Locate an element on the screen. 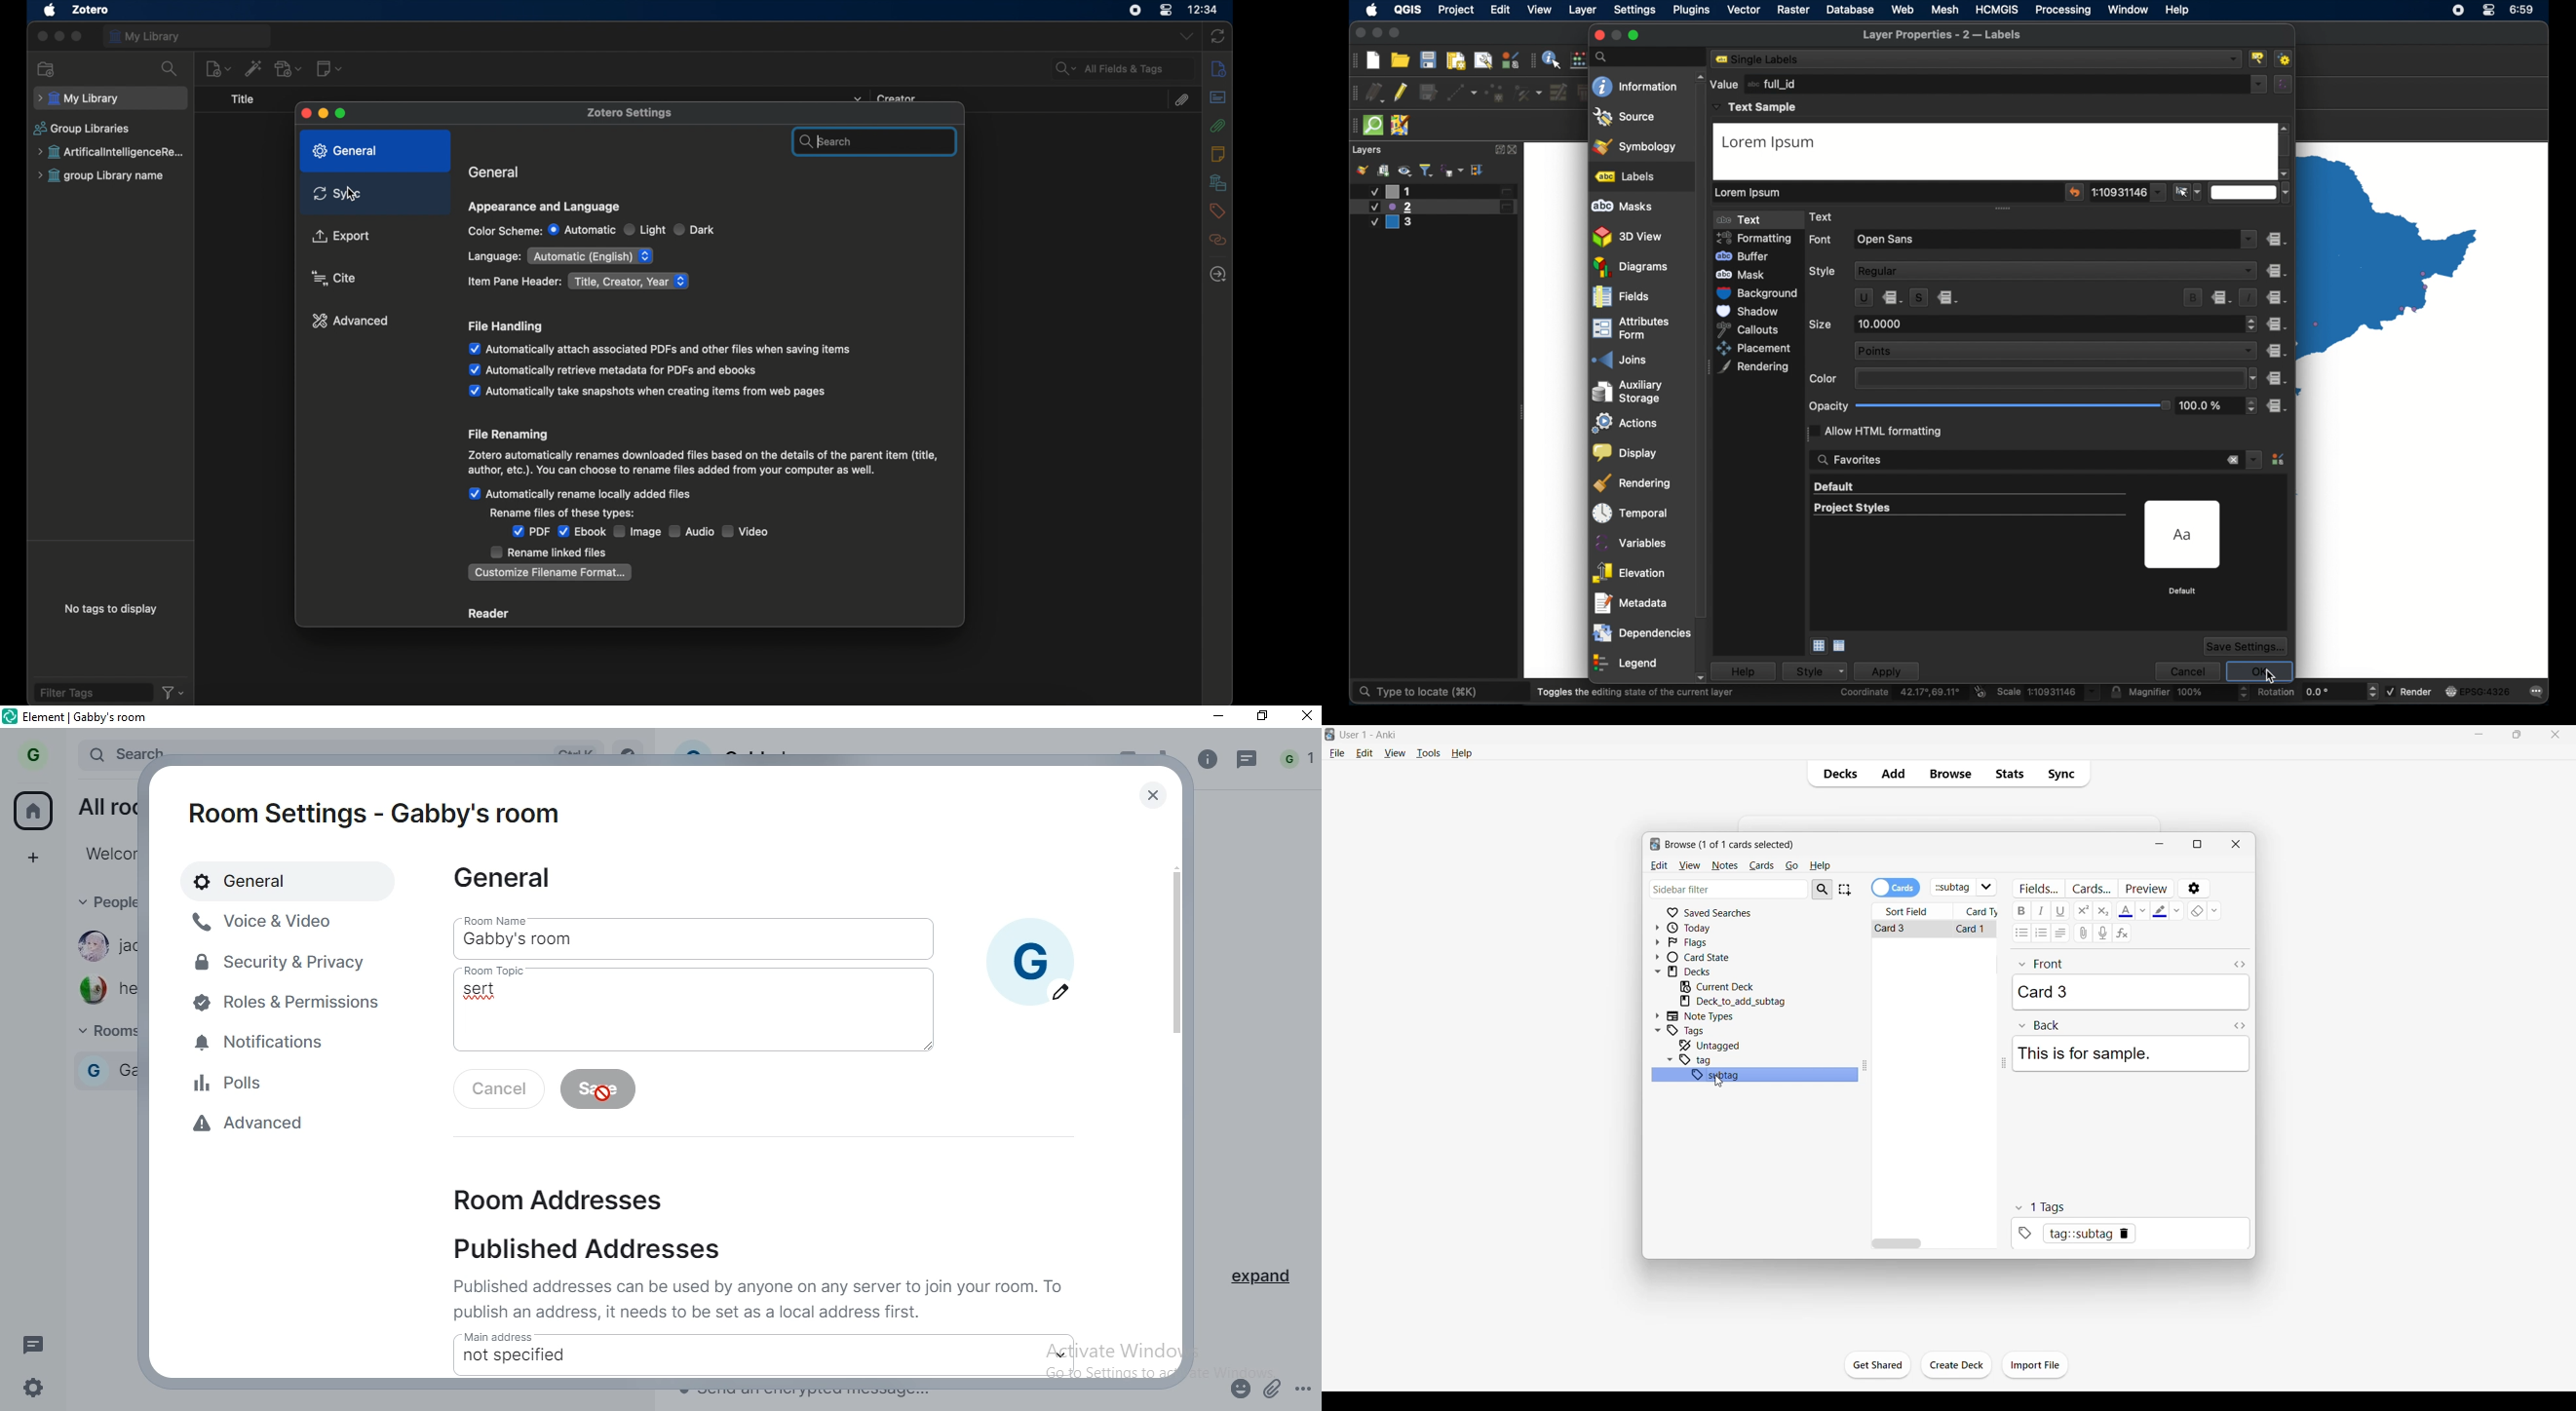 The image size is (2576, 1428). data defined override is located at coordinates (2276, 351).